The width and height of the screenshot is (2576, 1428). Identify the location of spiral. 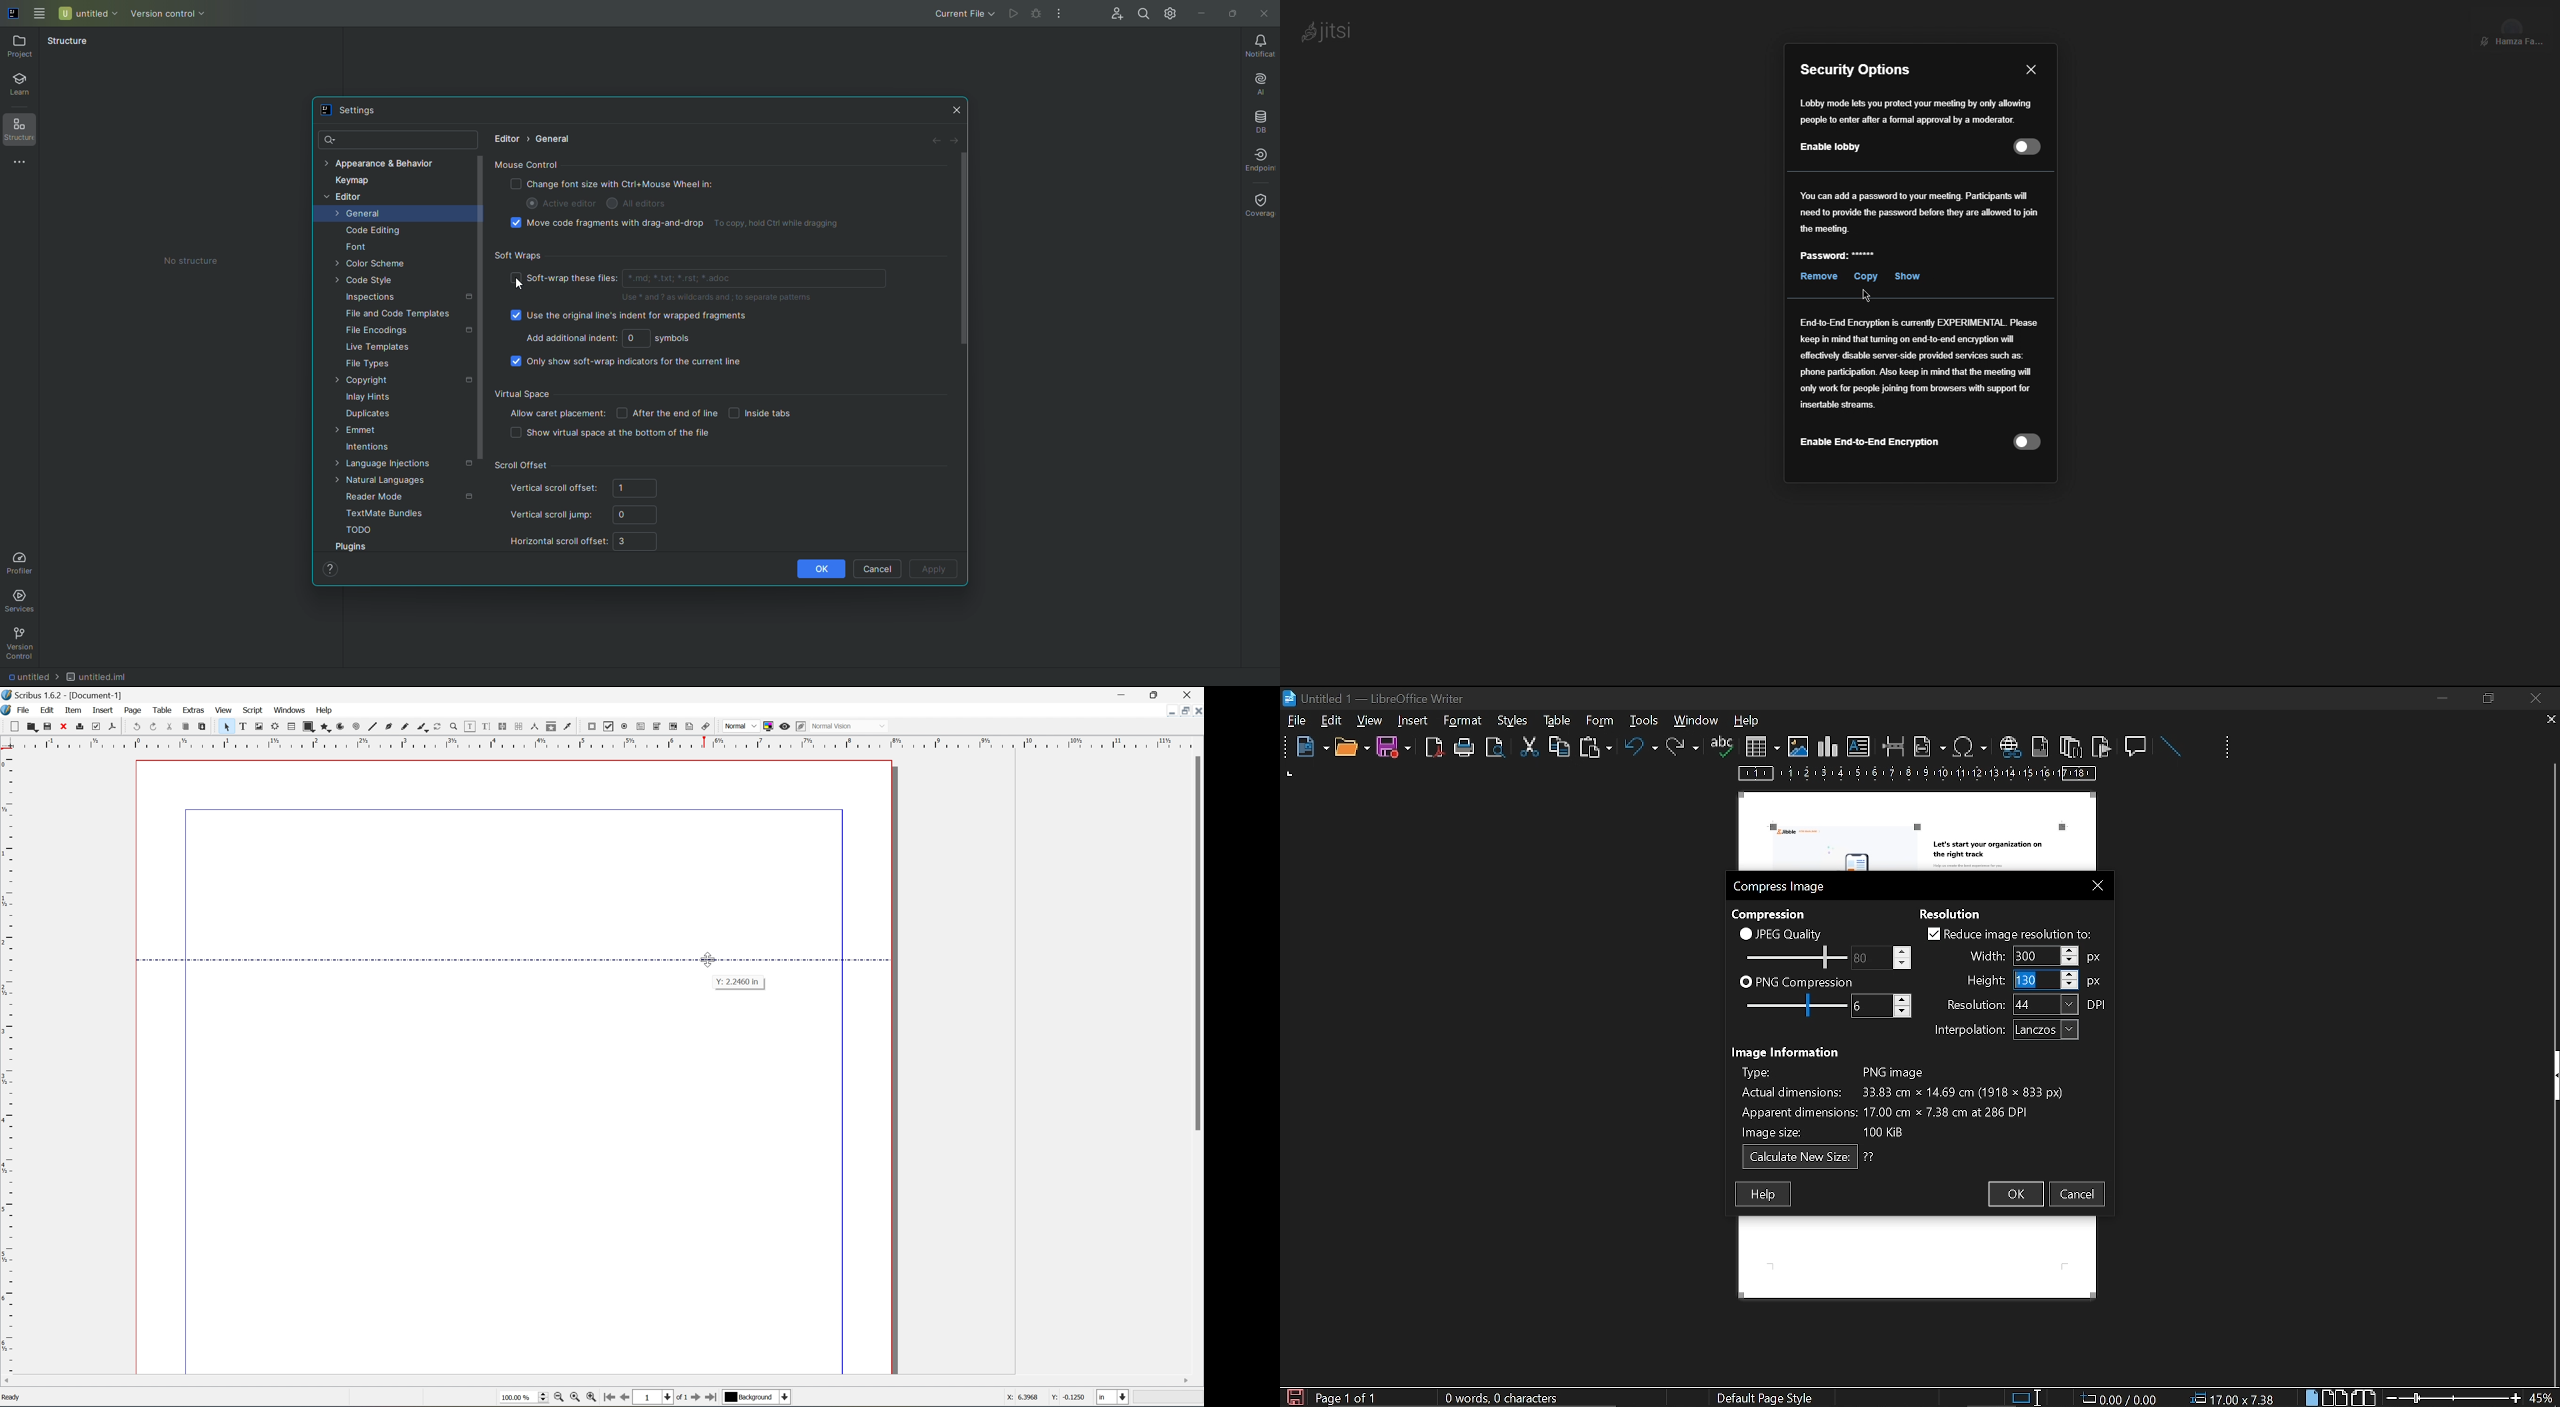
(356, 727).